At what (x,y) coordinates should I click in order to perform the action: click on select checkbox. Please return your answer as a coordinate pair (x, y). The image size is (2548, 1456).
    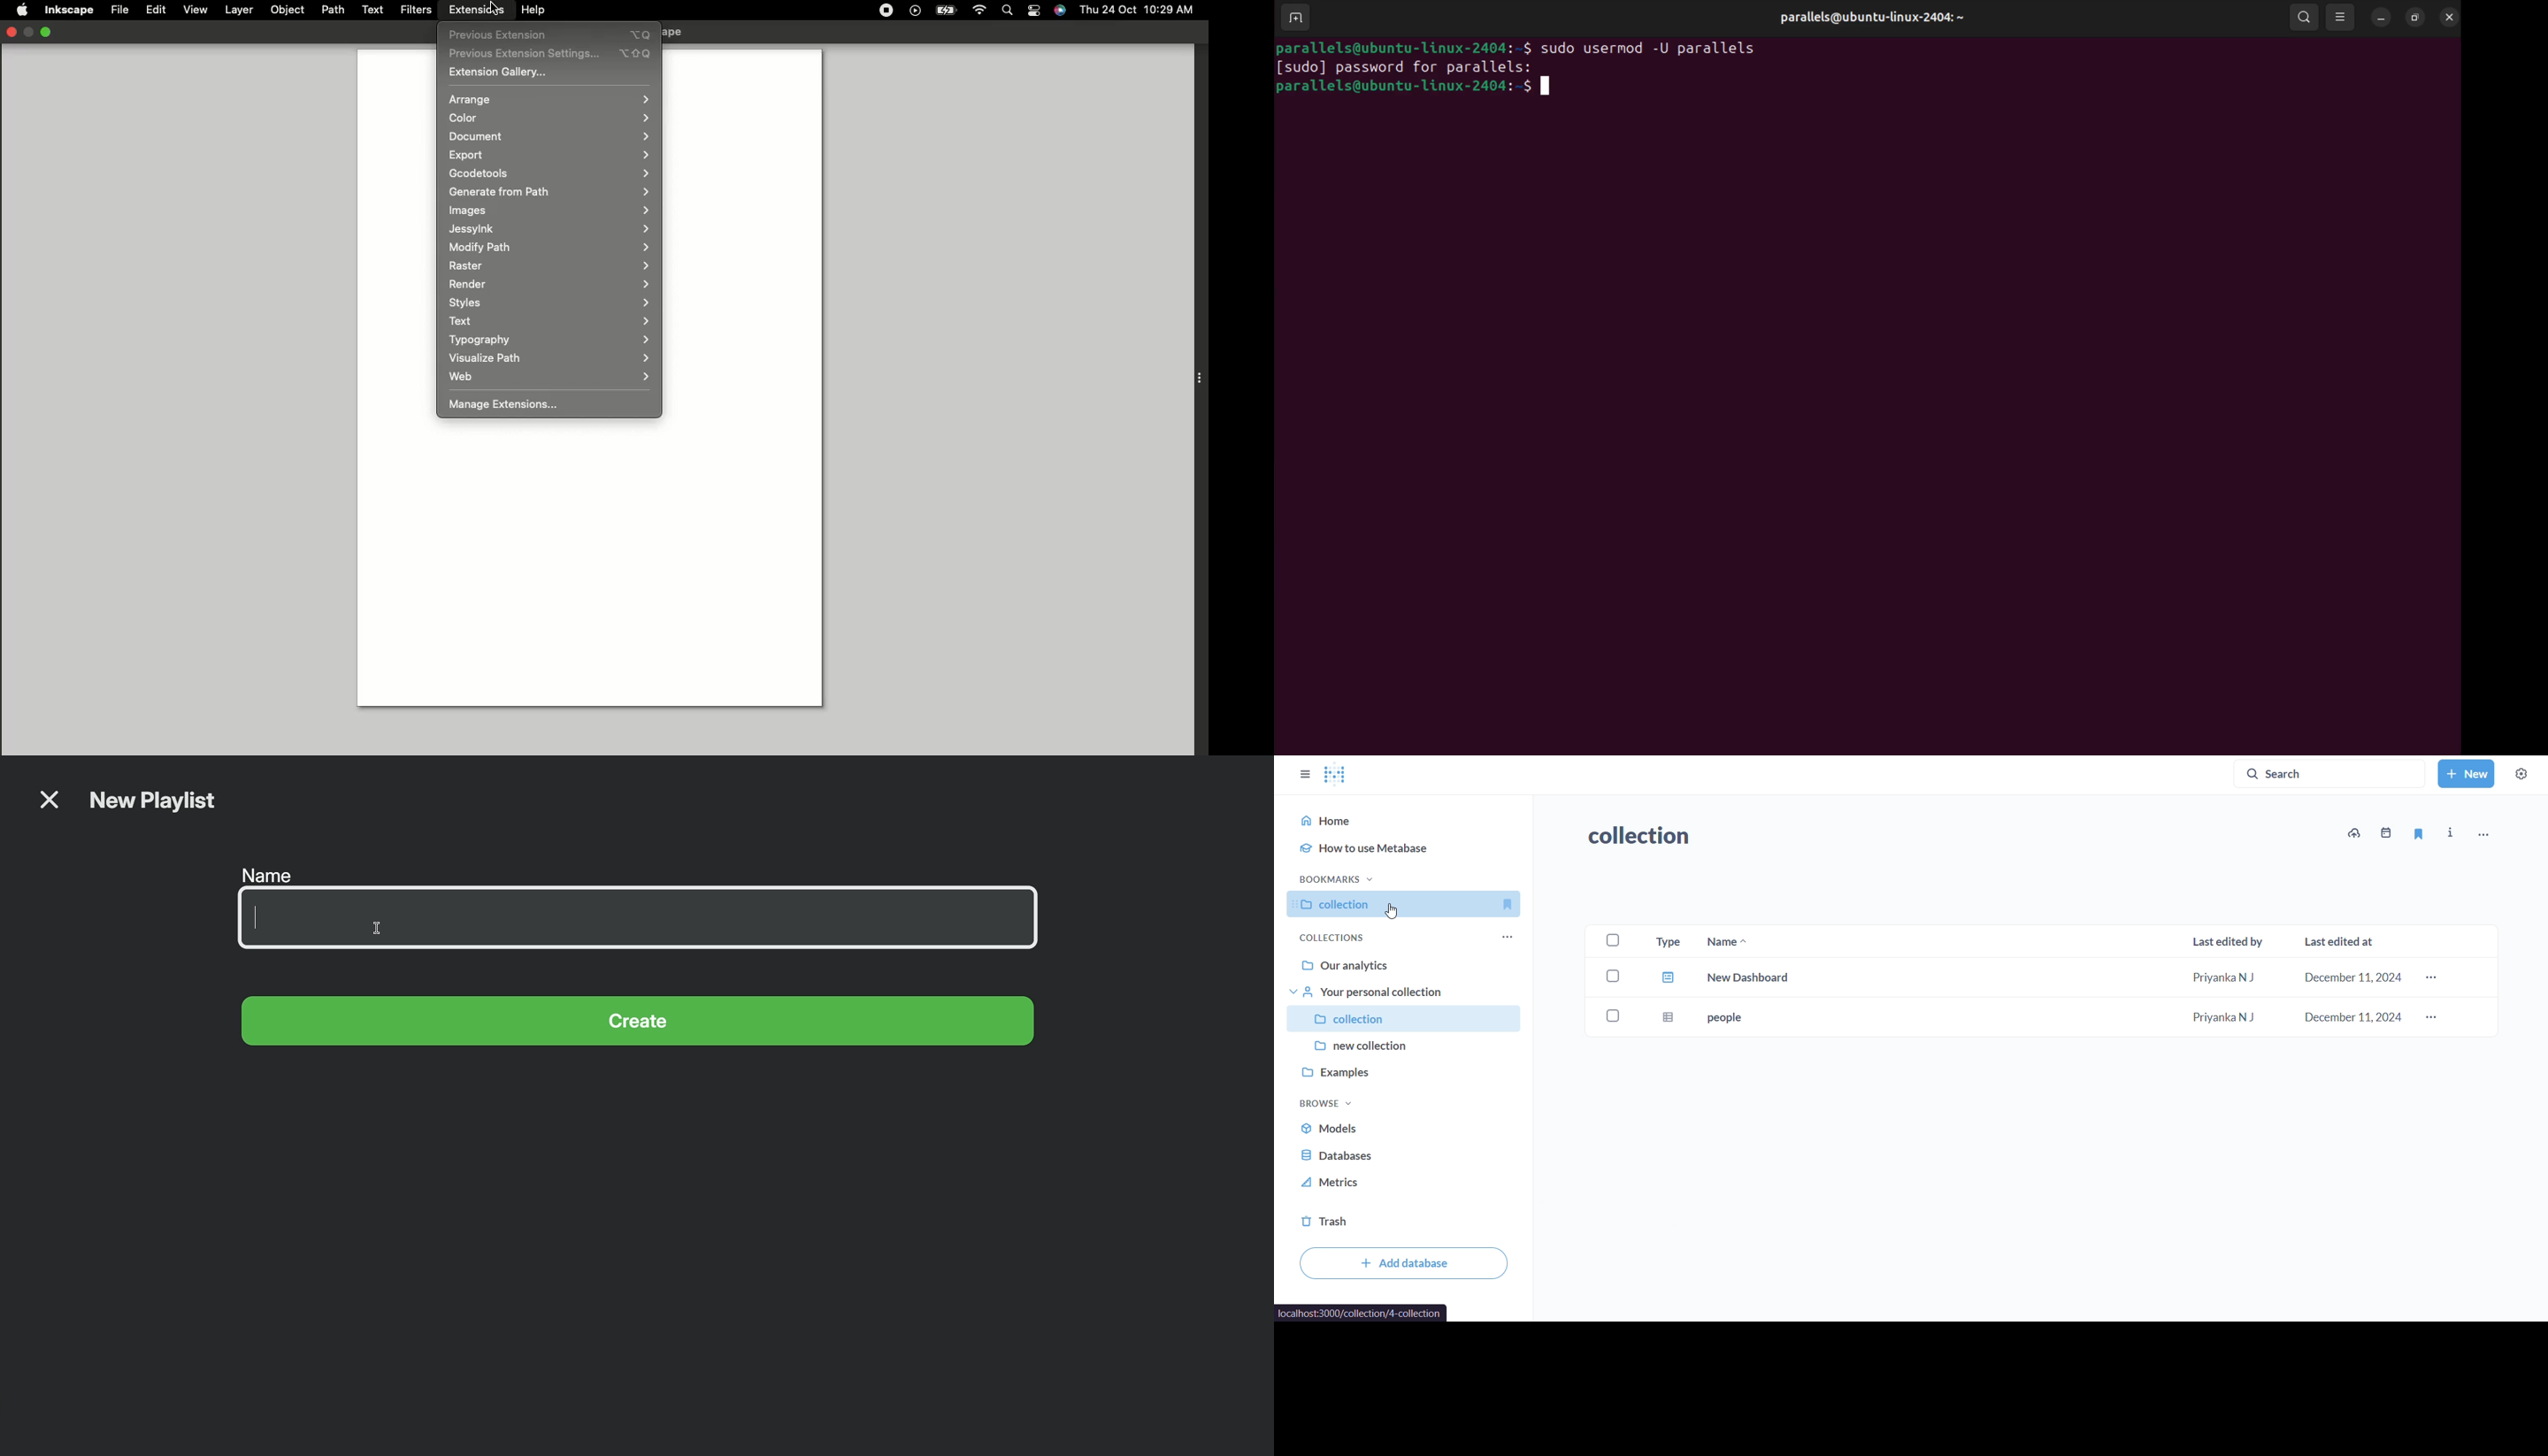
    Looking at the image, I should click on (1608, 1013).